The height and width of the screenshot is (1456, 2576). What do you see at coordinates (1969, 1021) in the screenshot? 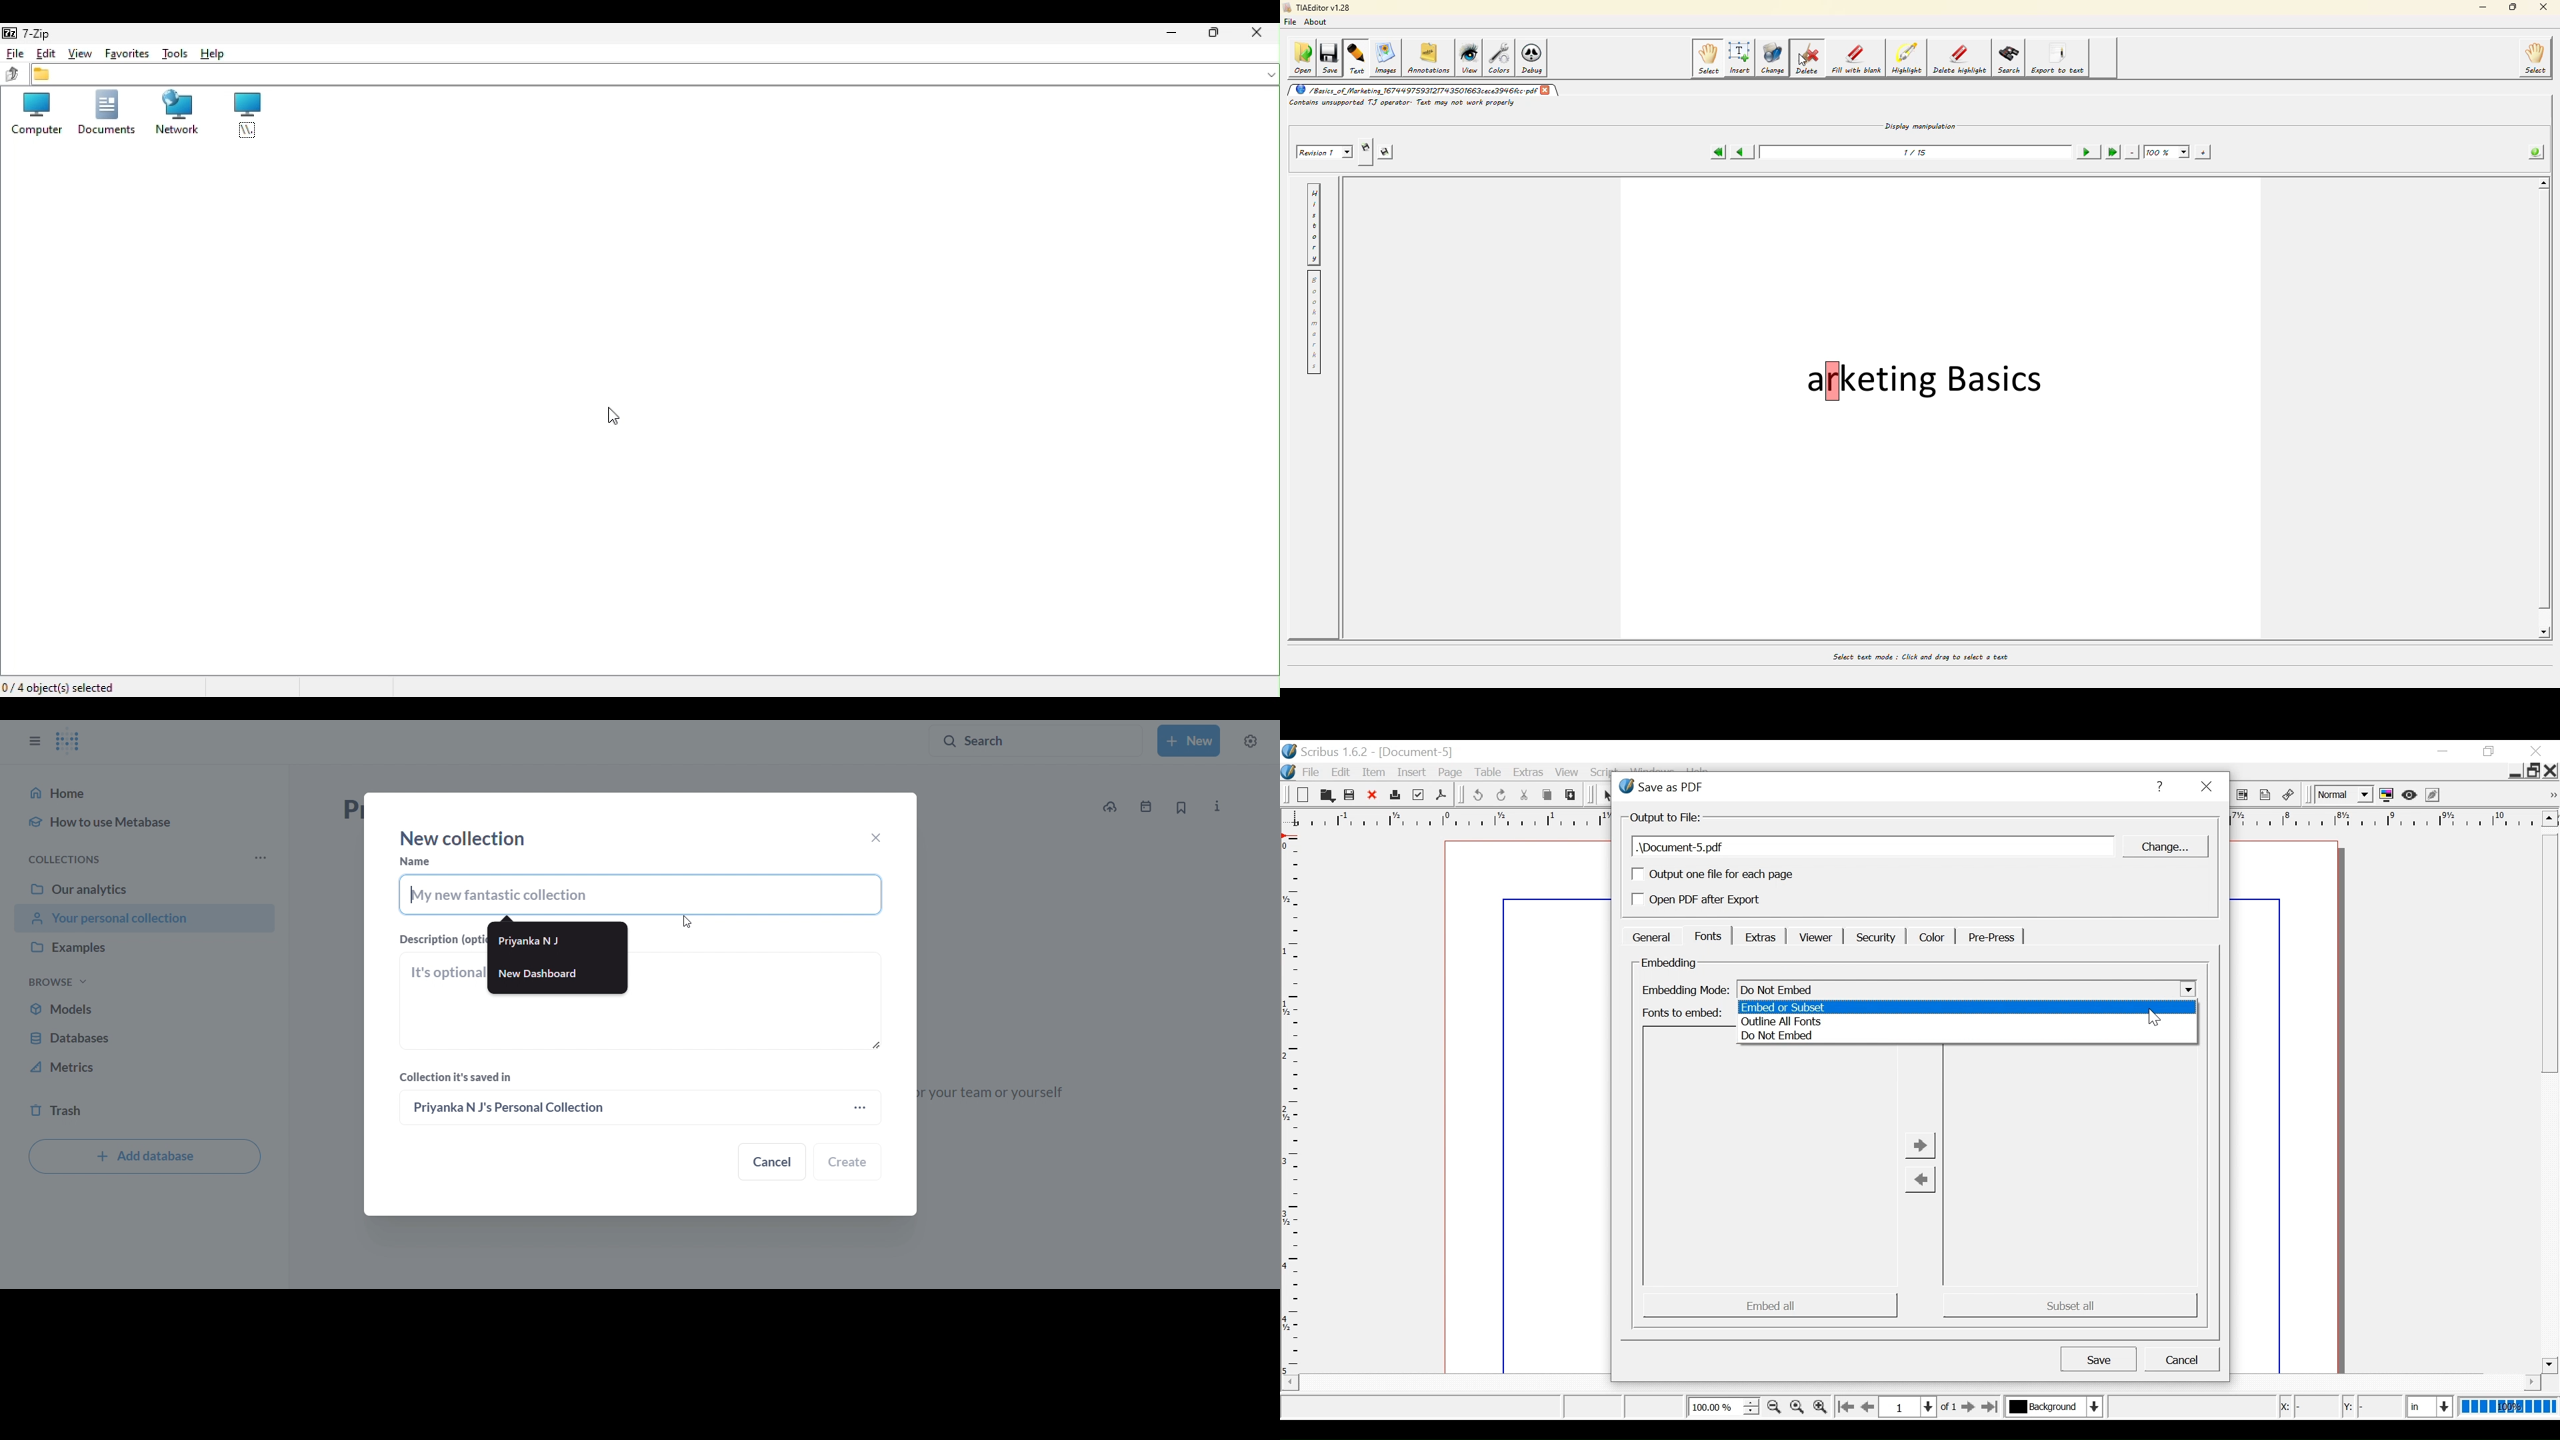
I see `Outline all fonts` at bounding box center [1969, 1021].